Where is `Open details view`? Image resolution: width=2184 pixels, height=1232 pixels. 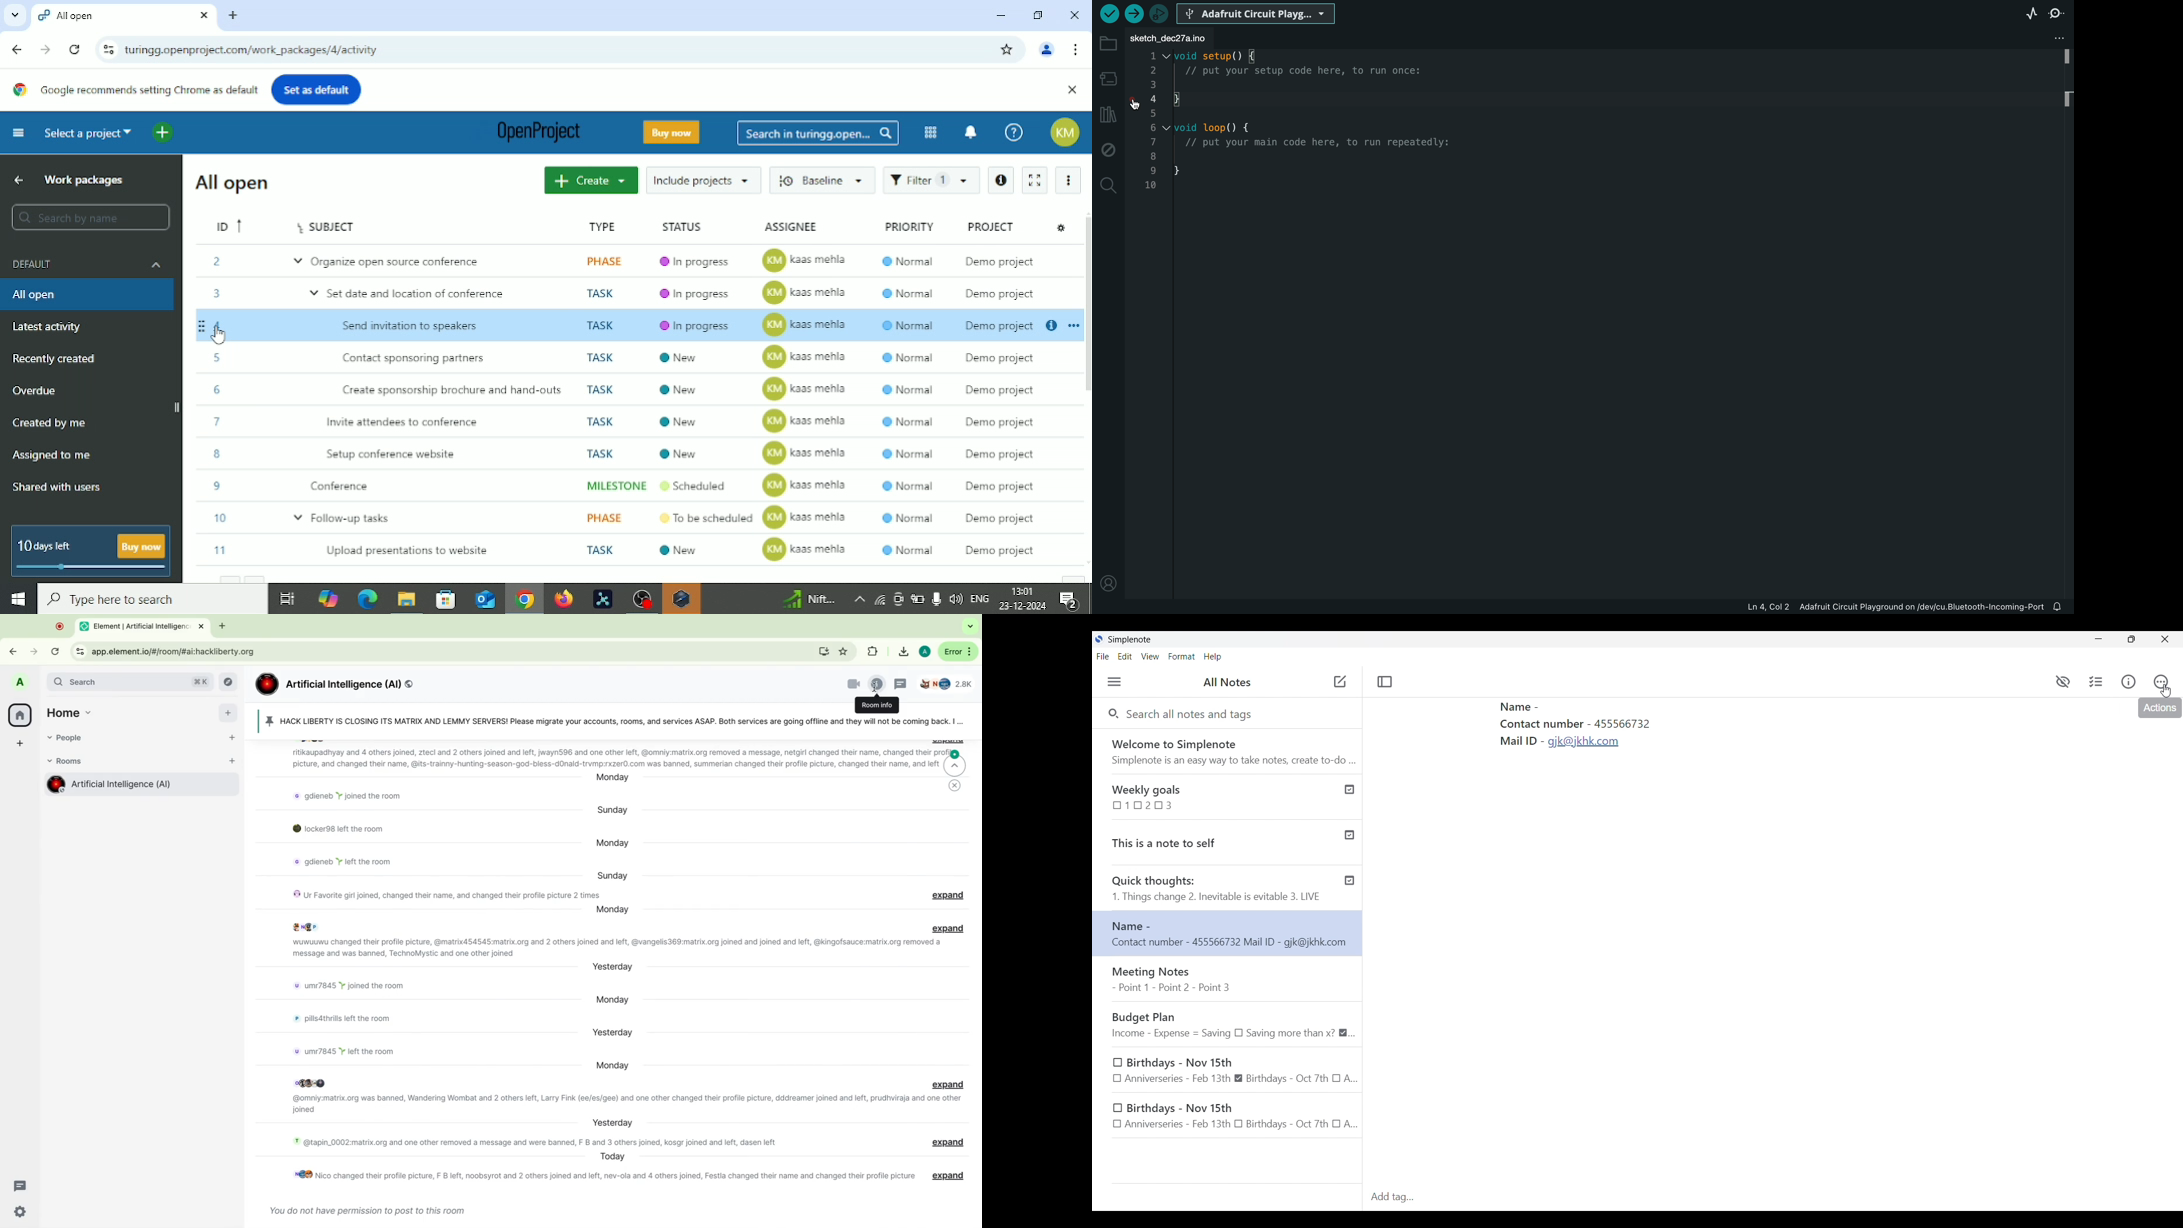
Open details view is located at coordinates (1051, 327).